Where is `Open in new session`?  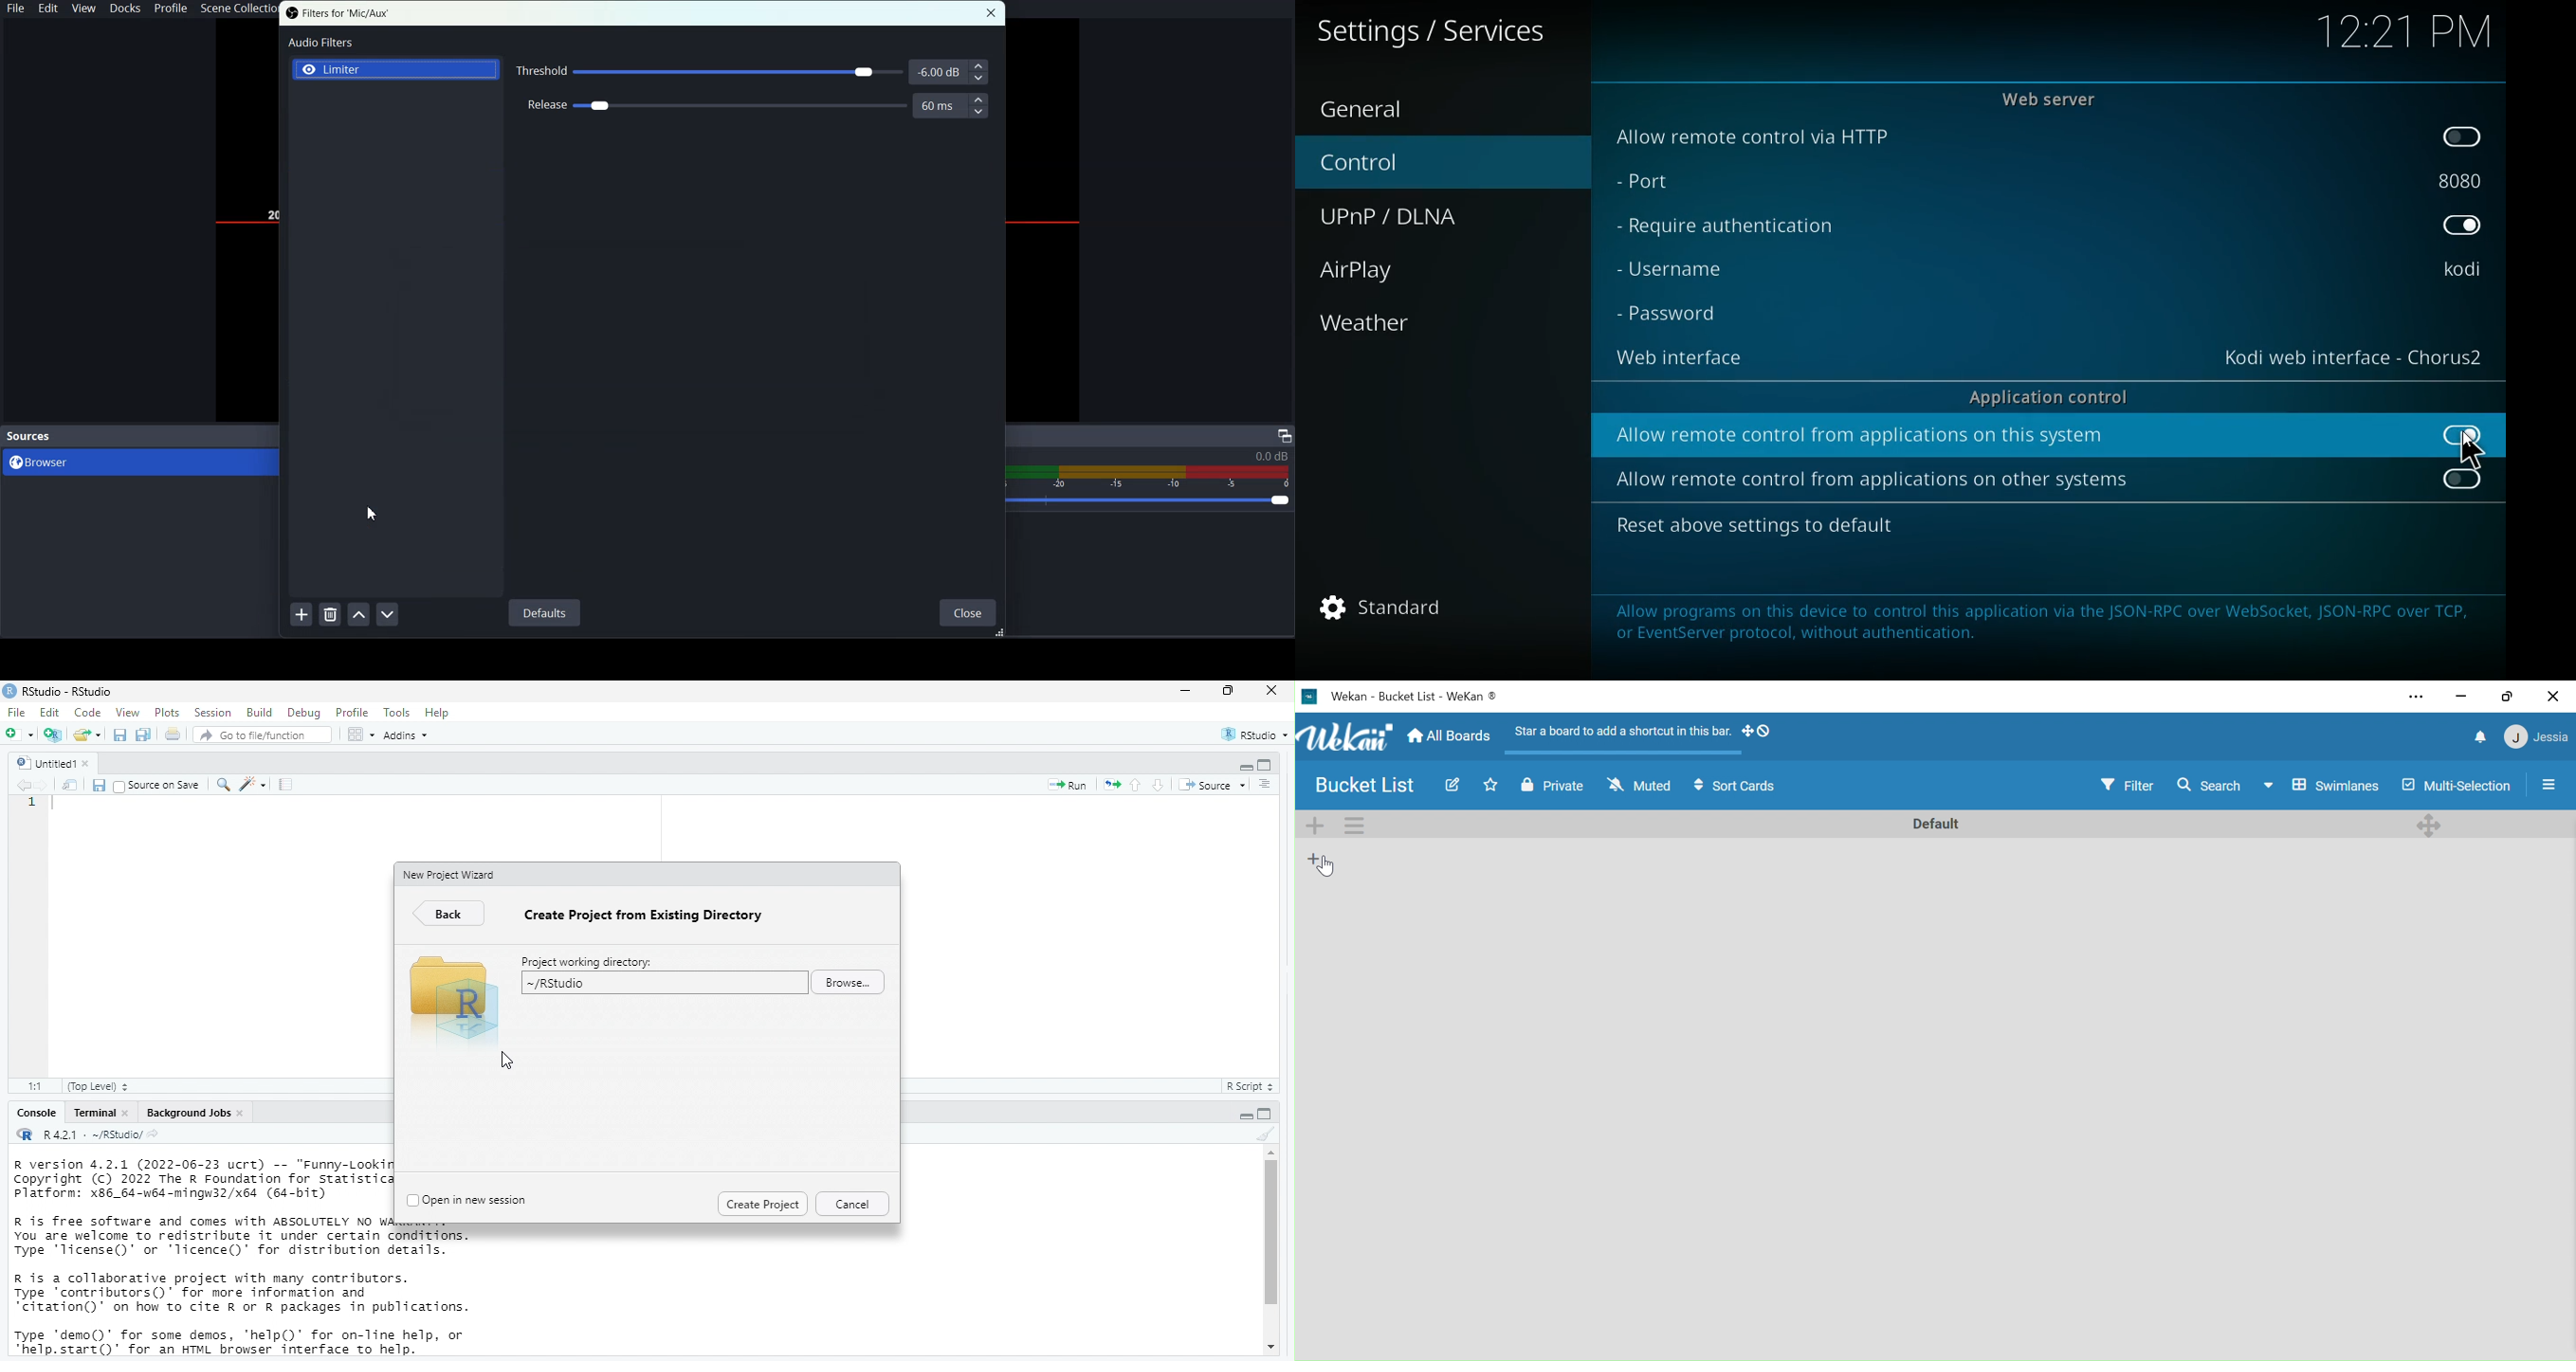
Open in new session is located at coordinates (469, 1199).